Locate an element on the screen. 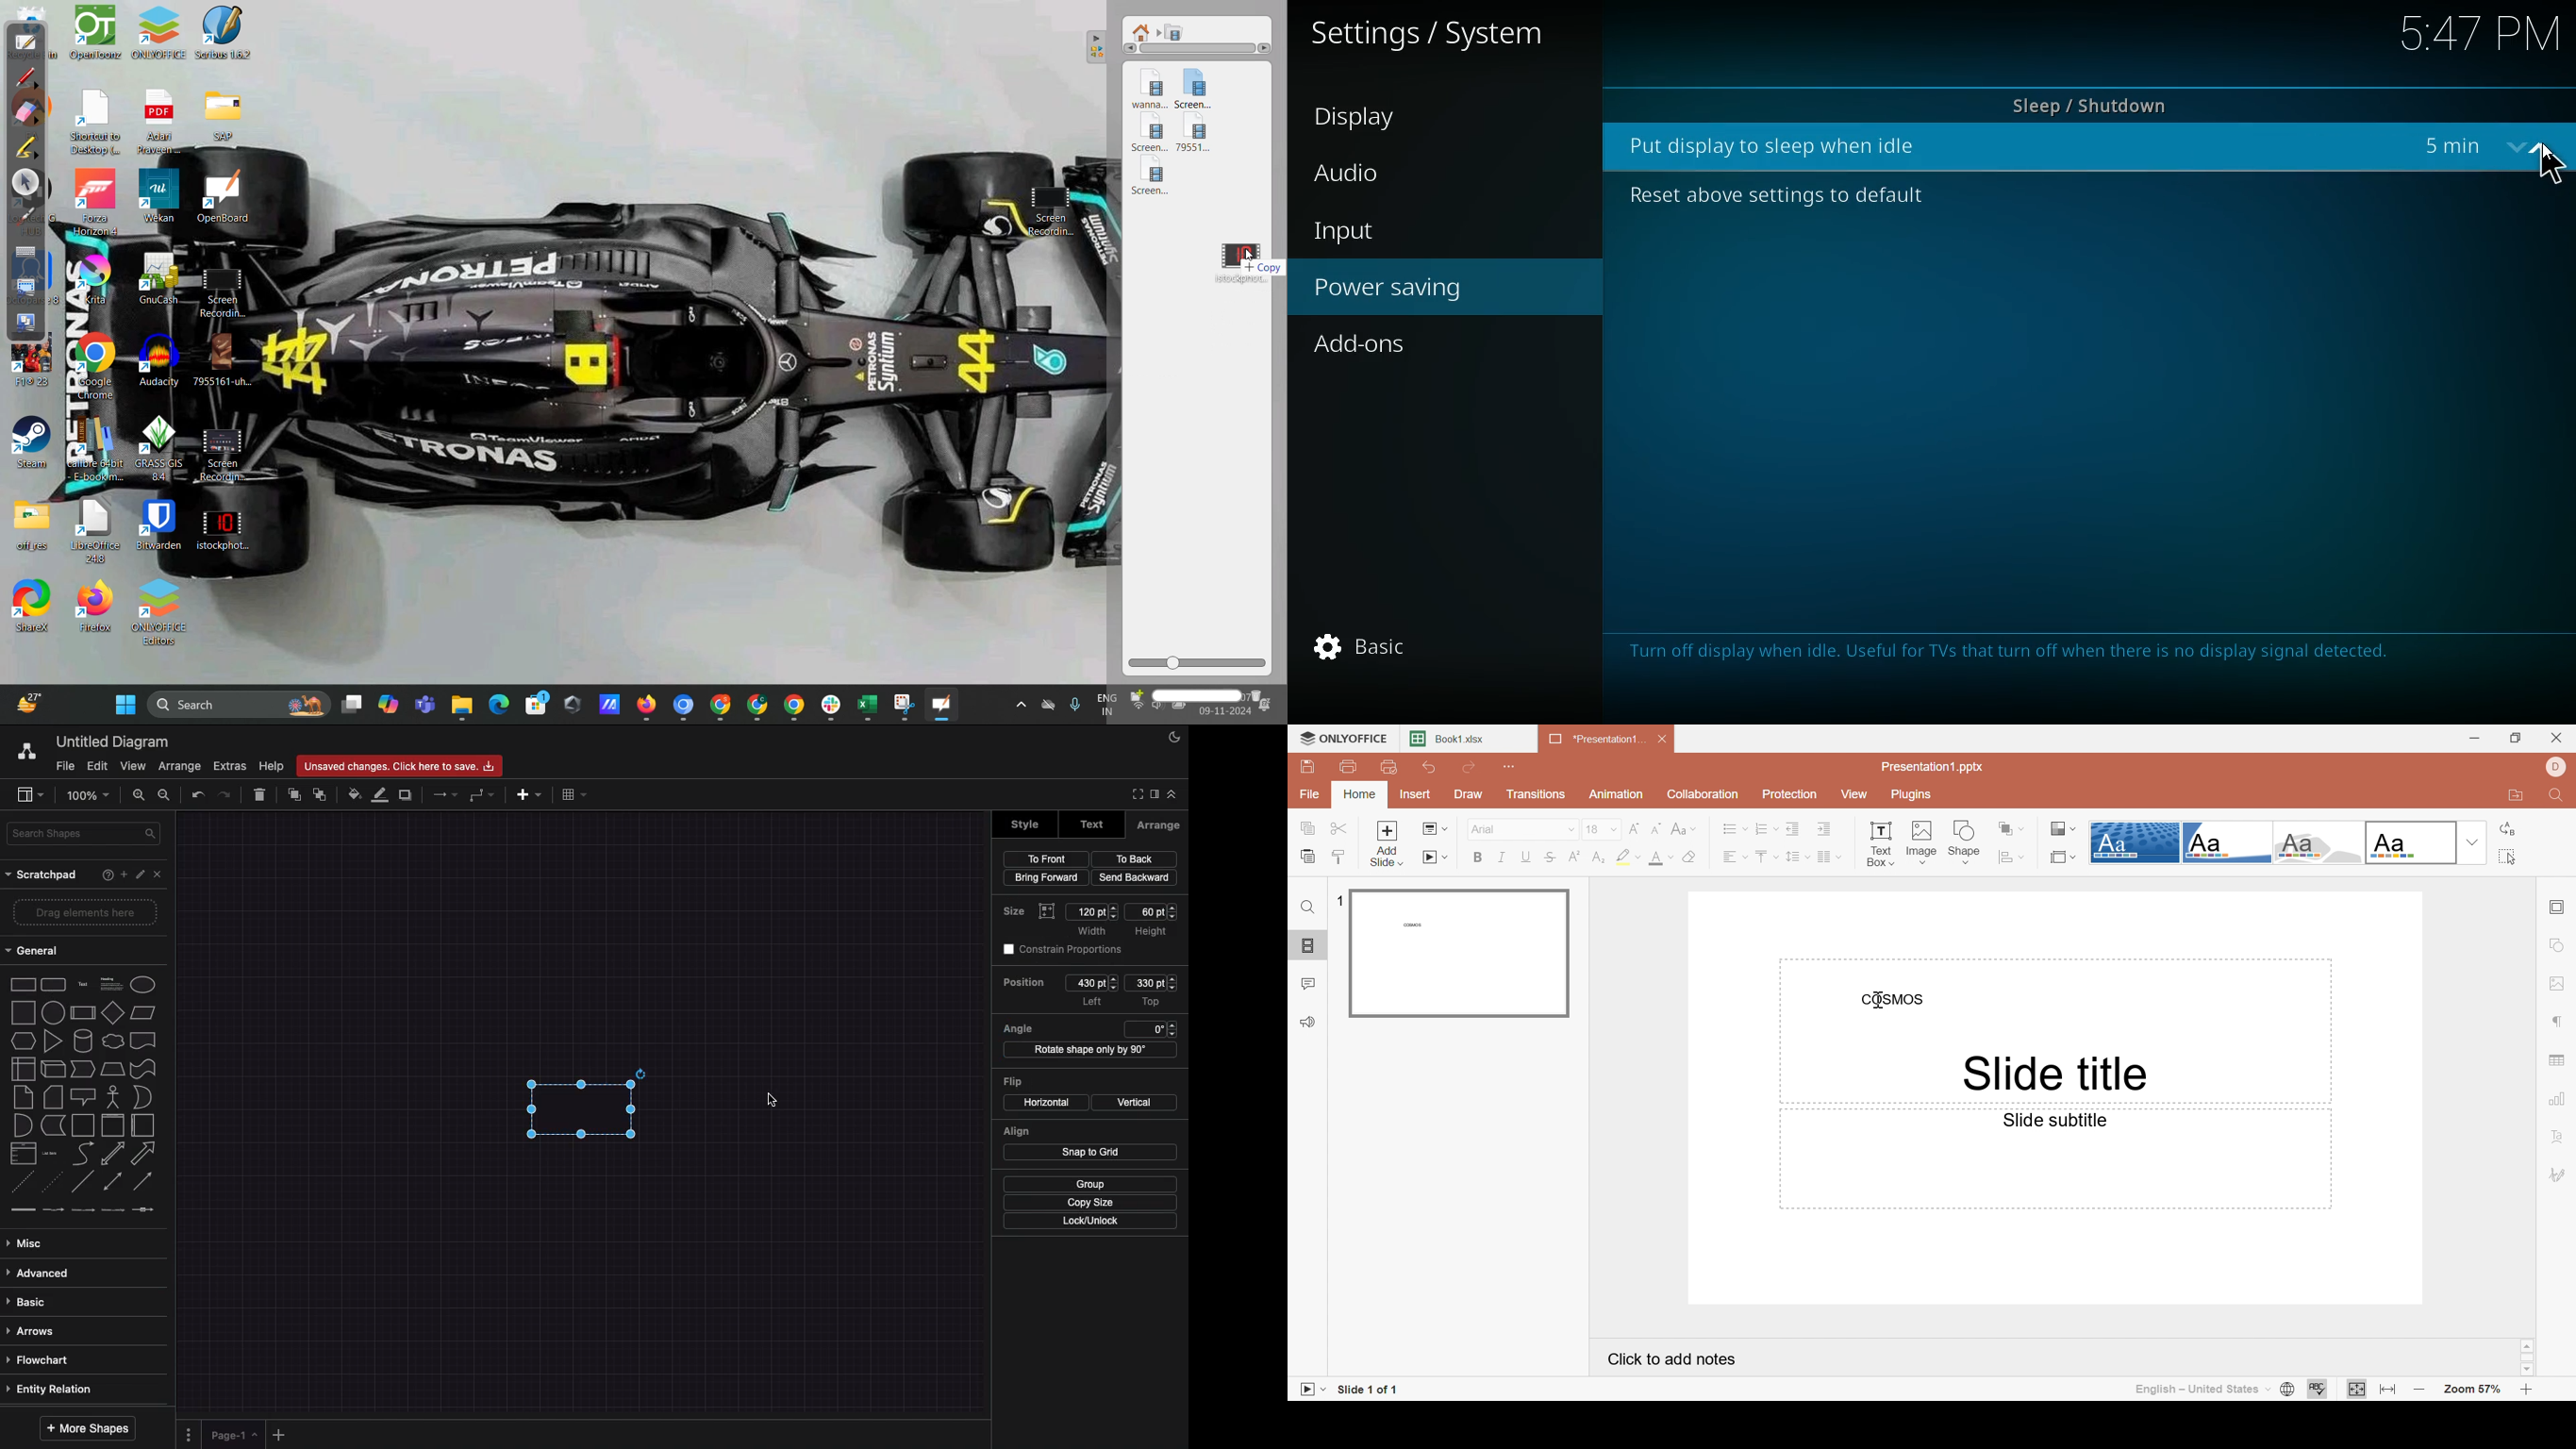 The image size is (2576, 1456). Set document language is located at coordinates (2289, 1388).